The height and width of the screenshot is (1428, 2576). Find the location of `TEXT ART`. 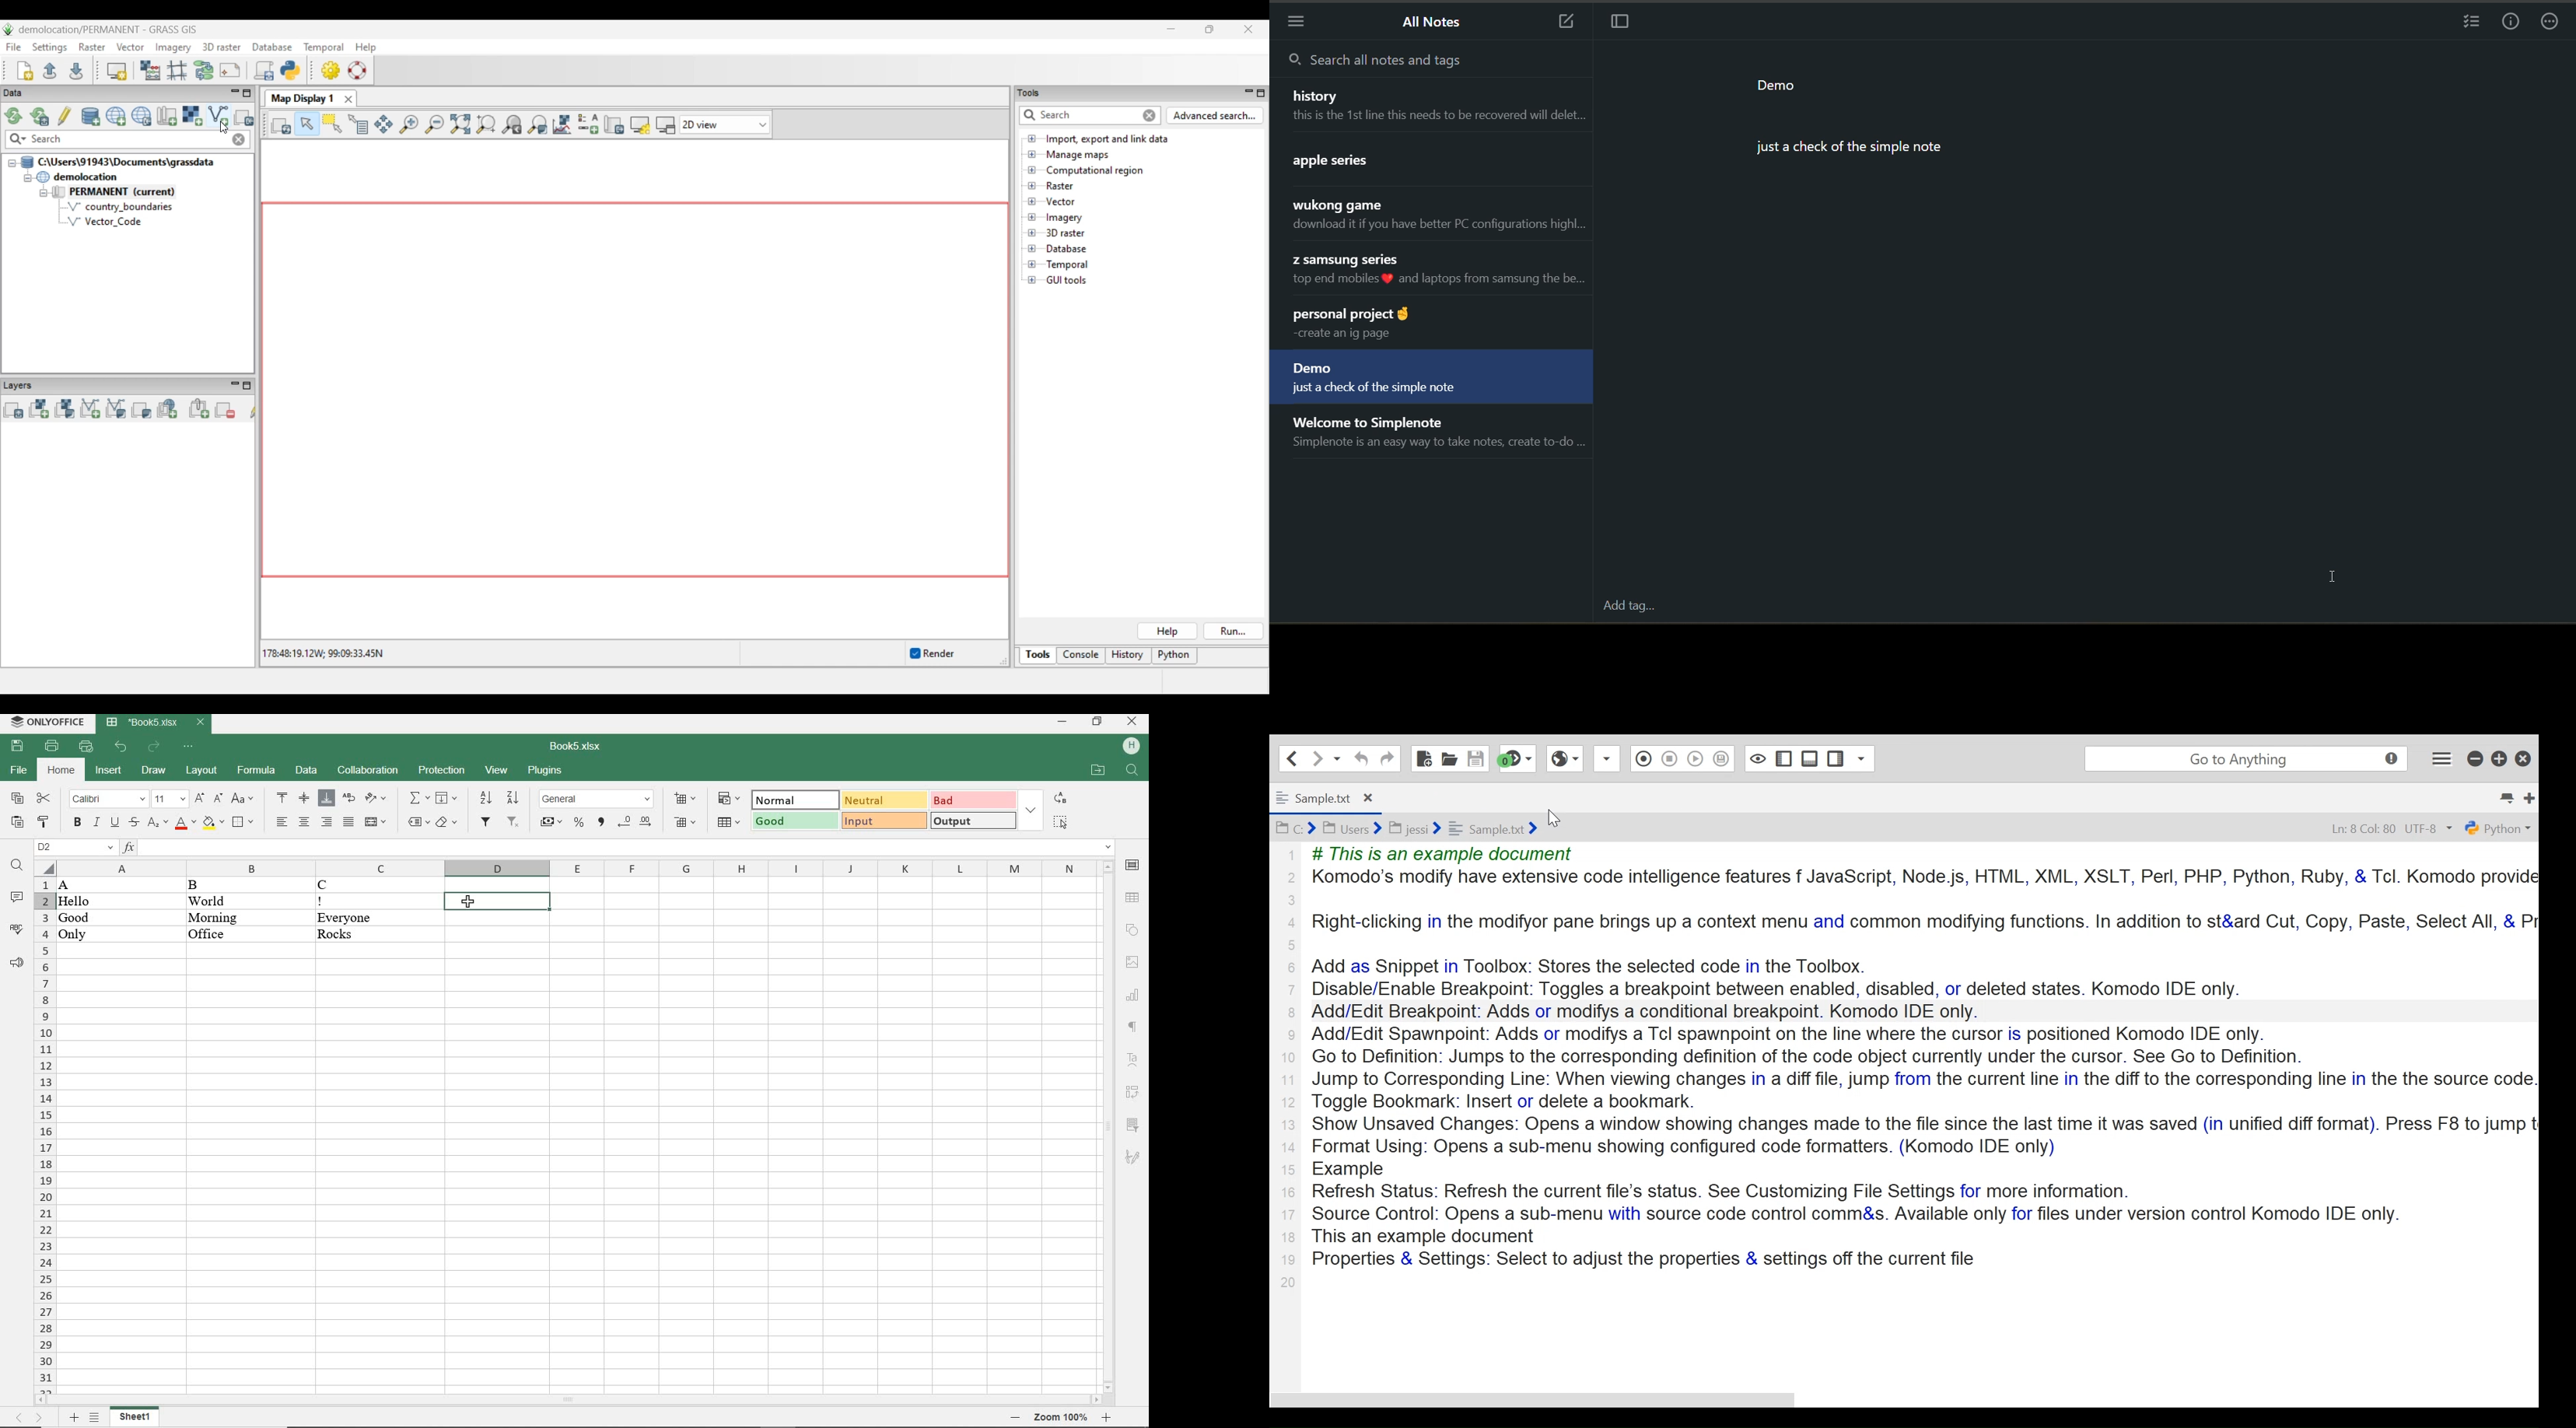

TEXT ART is located at coordinates (1133, 1058).